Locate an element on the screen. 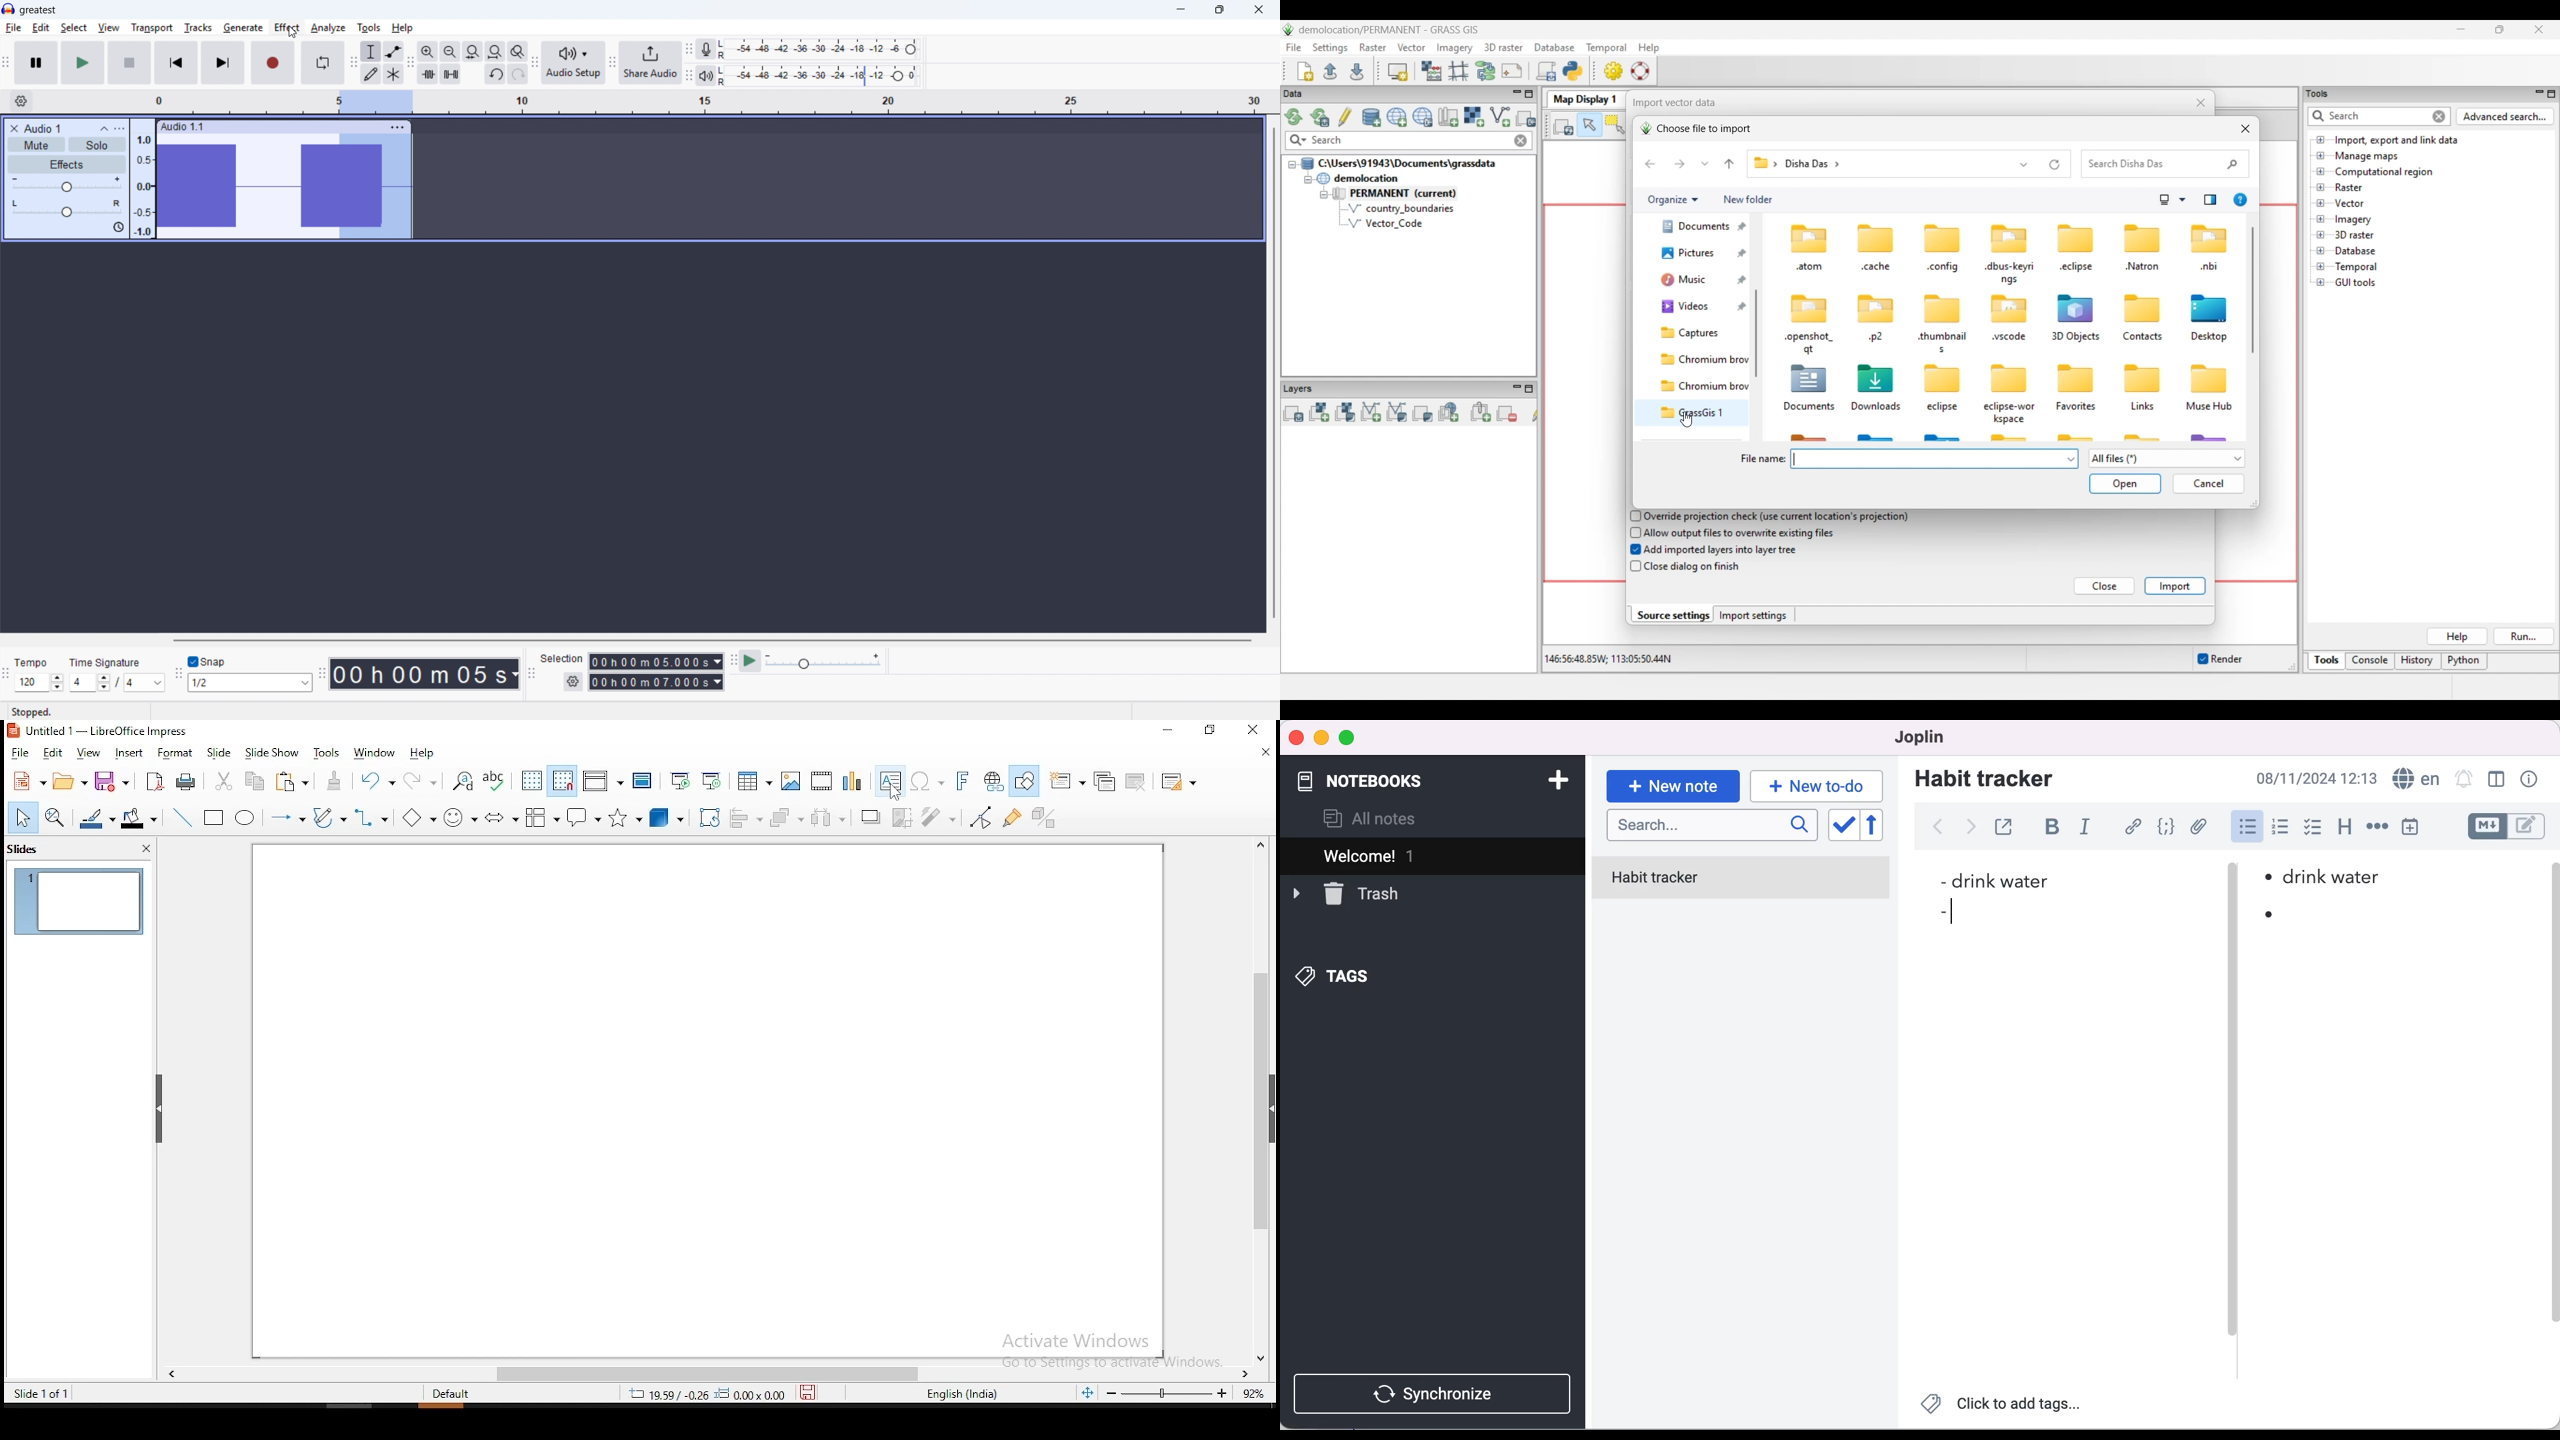  scroll bar is located at coordinates (2552, 1107).